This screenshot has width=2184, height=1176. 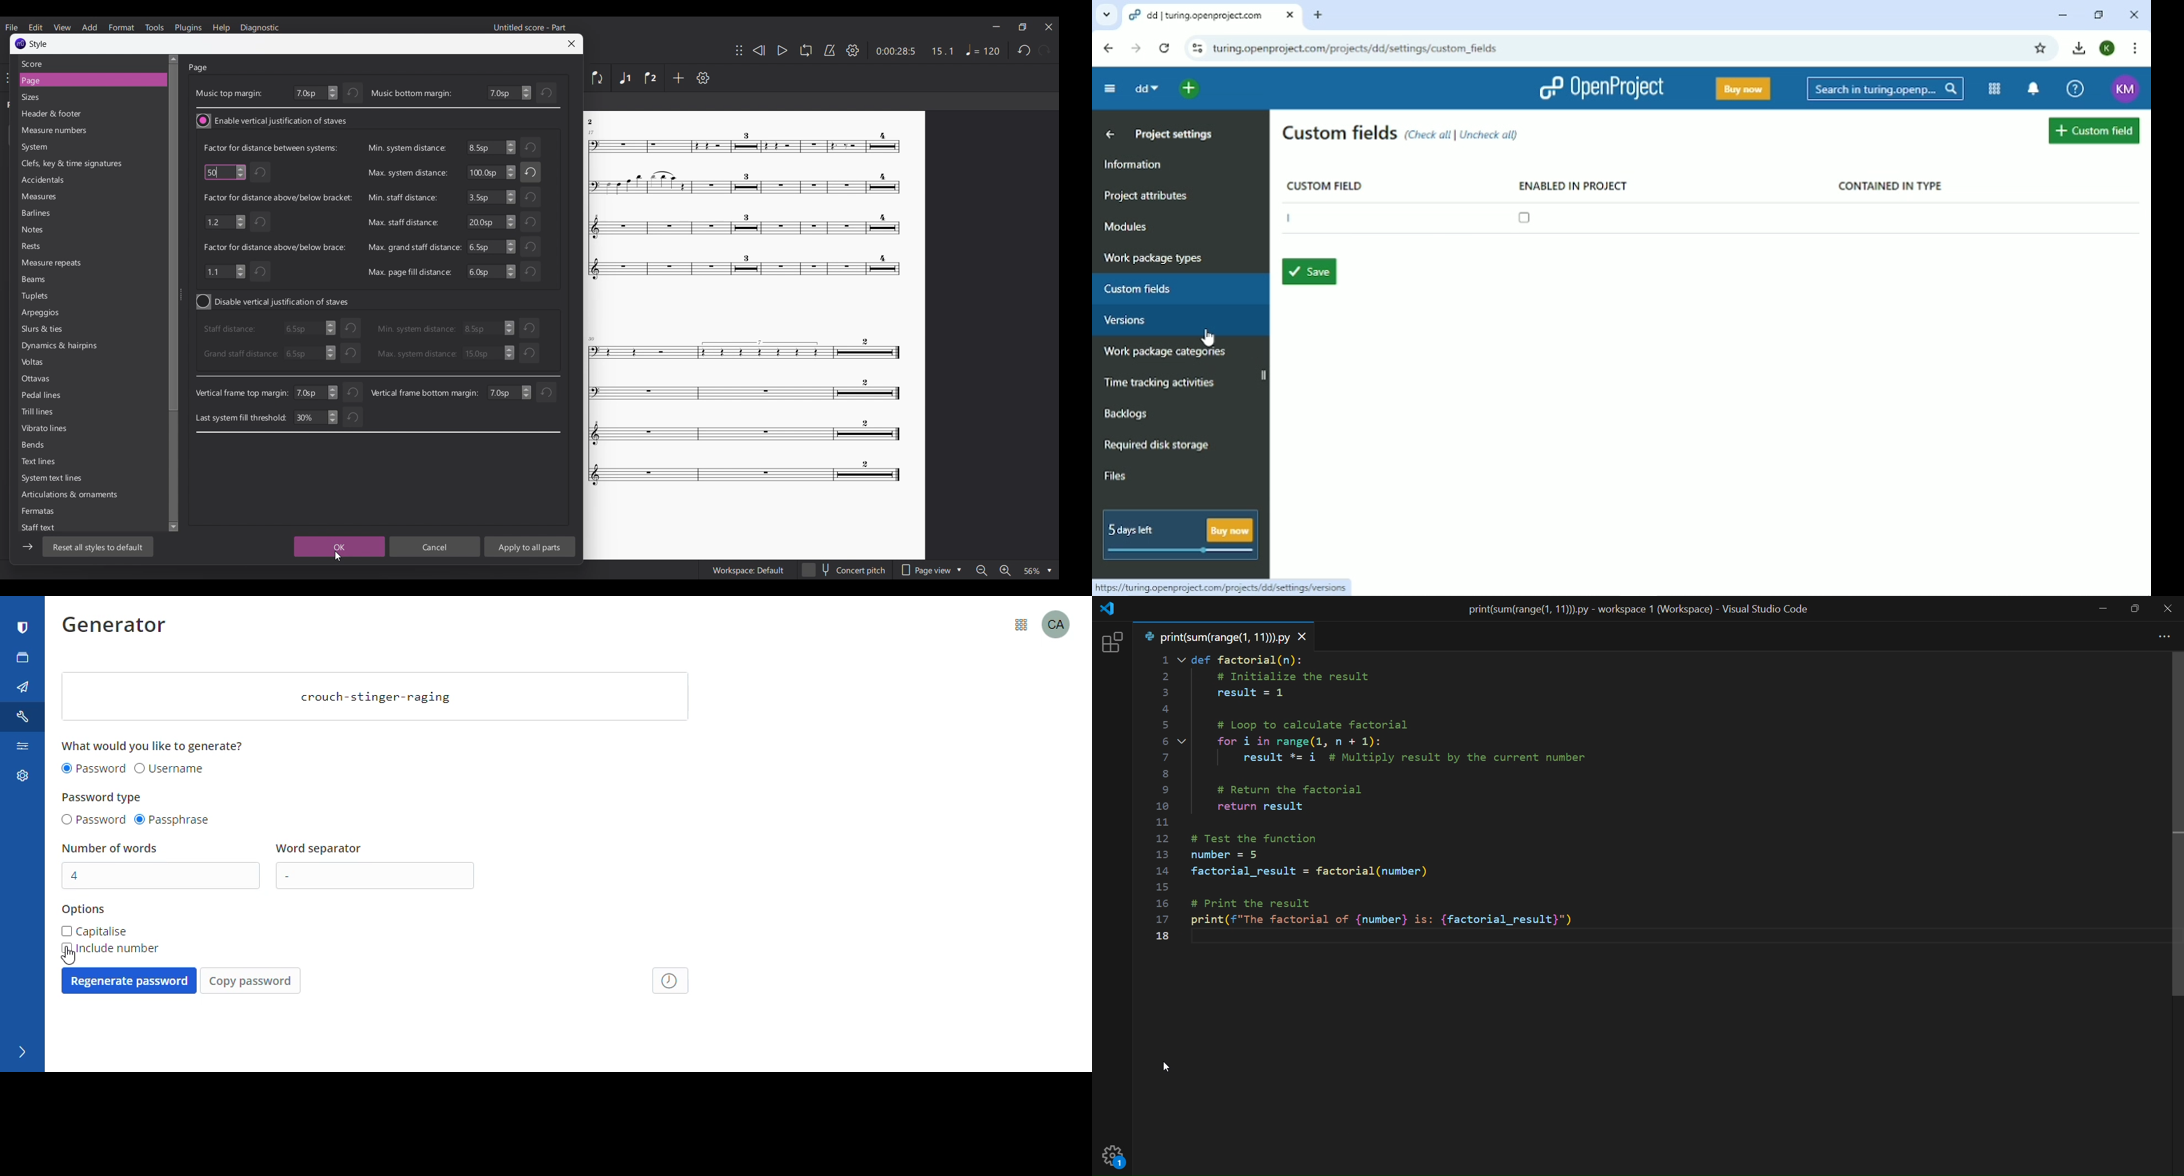 What do you see at coordinates (11, 27) in the screenshot?
I see `File menu` at bounding box center [11, 27].